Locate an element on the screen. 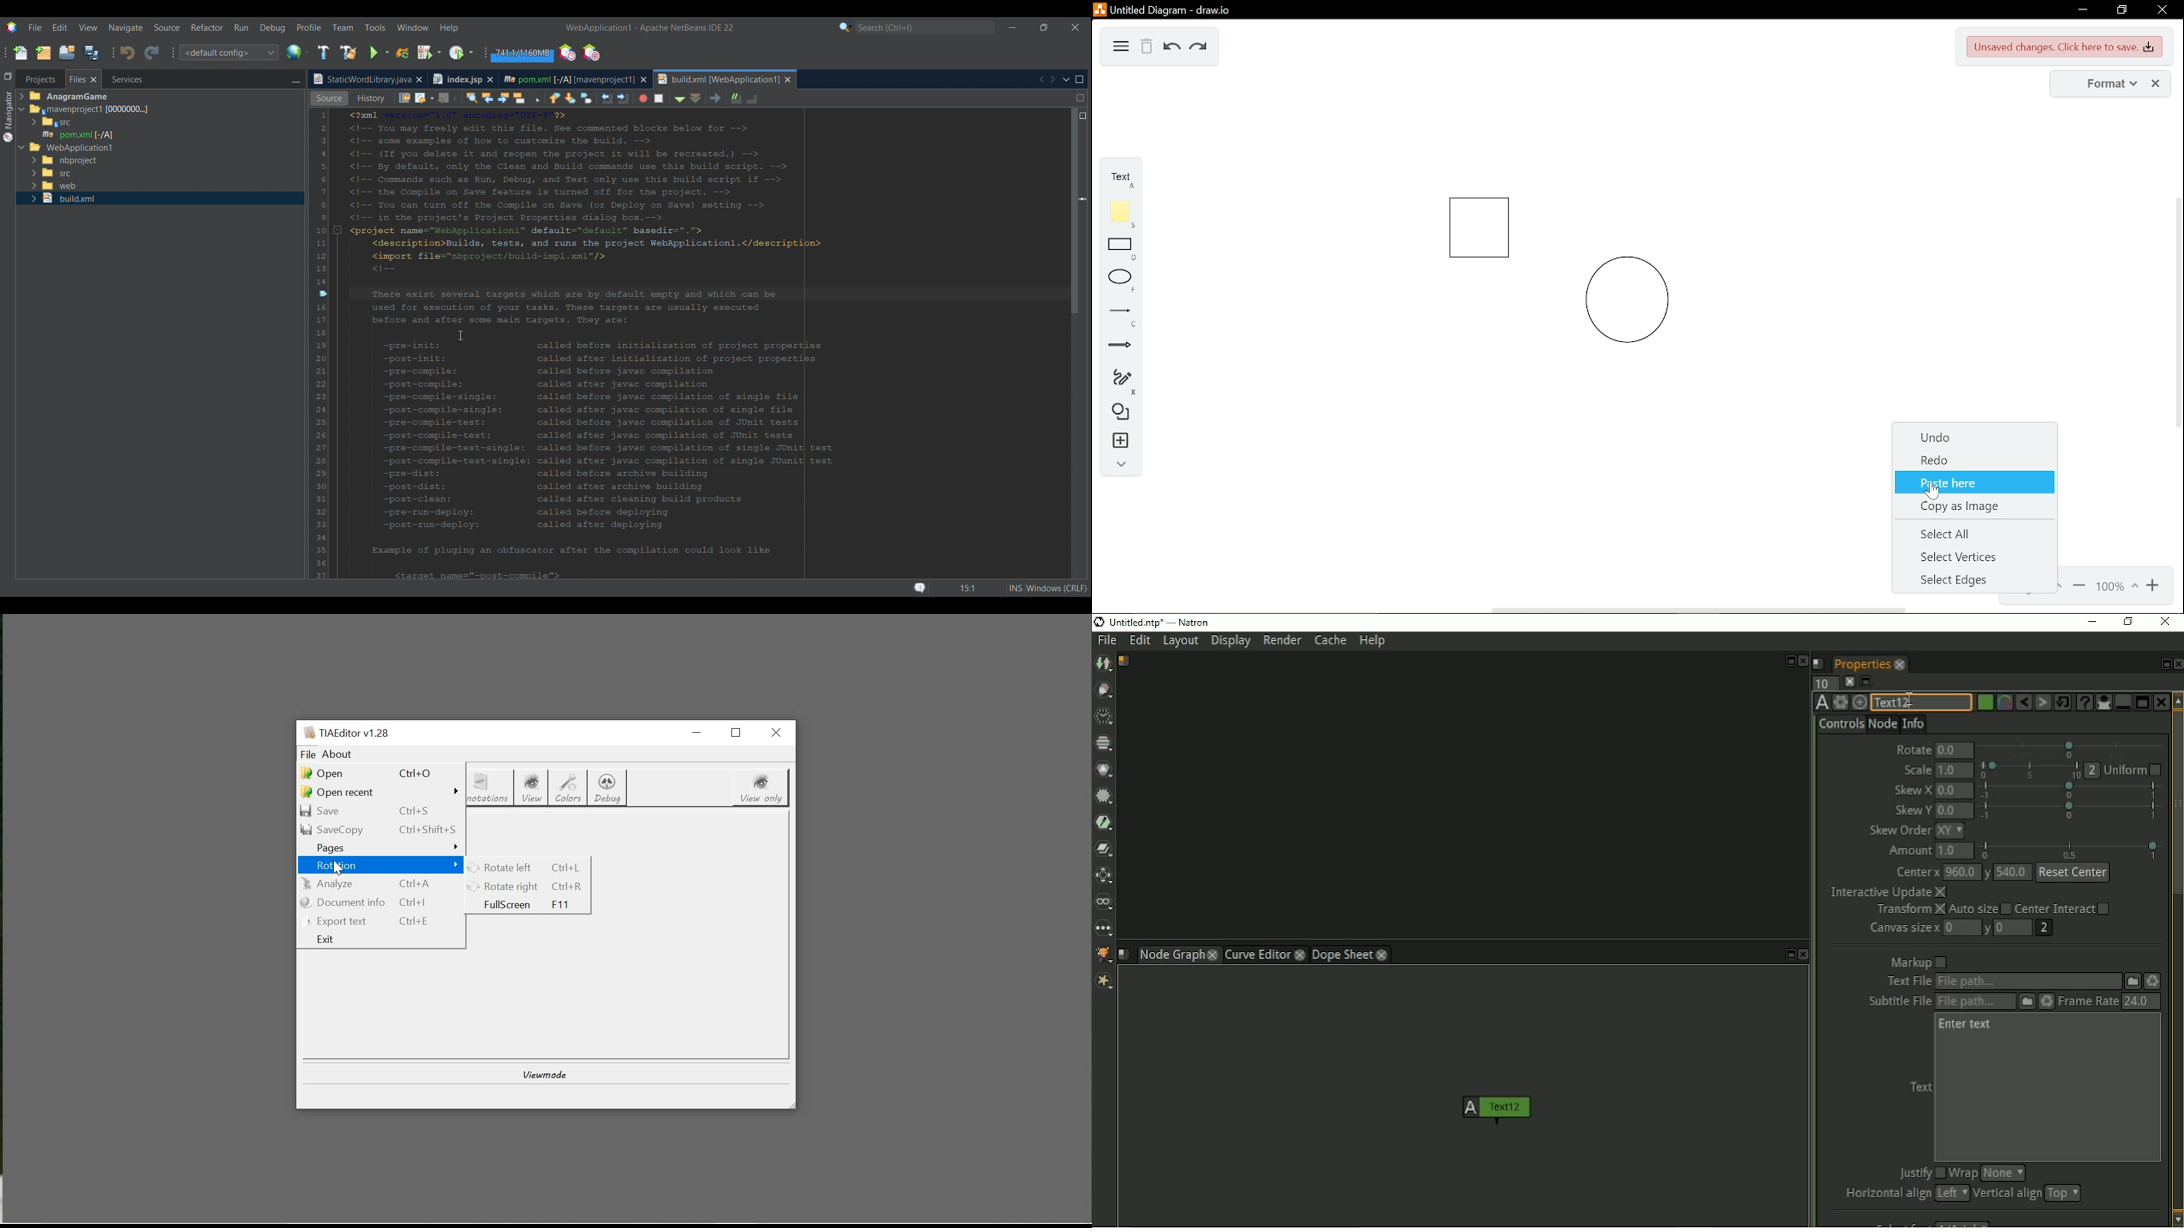 Image resolution: width=2184 pixels, height=1232 pixels. Garbage collection amount changed is located at coordinates (522, 55).